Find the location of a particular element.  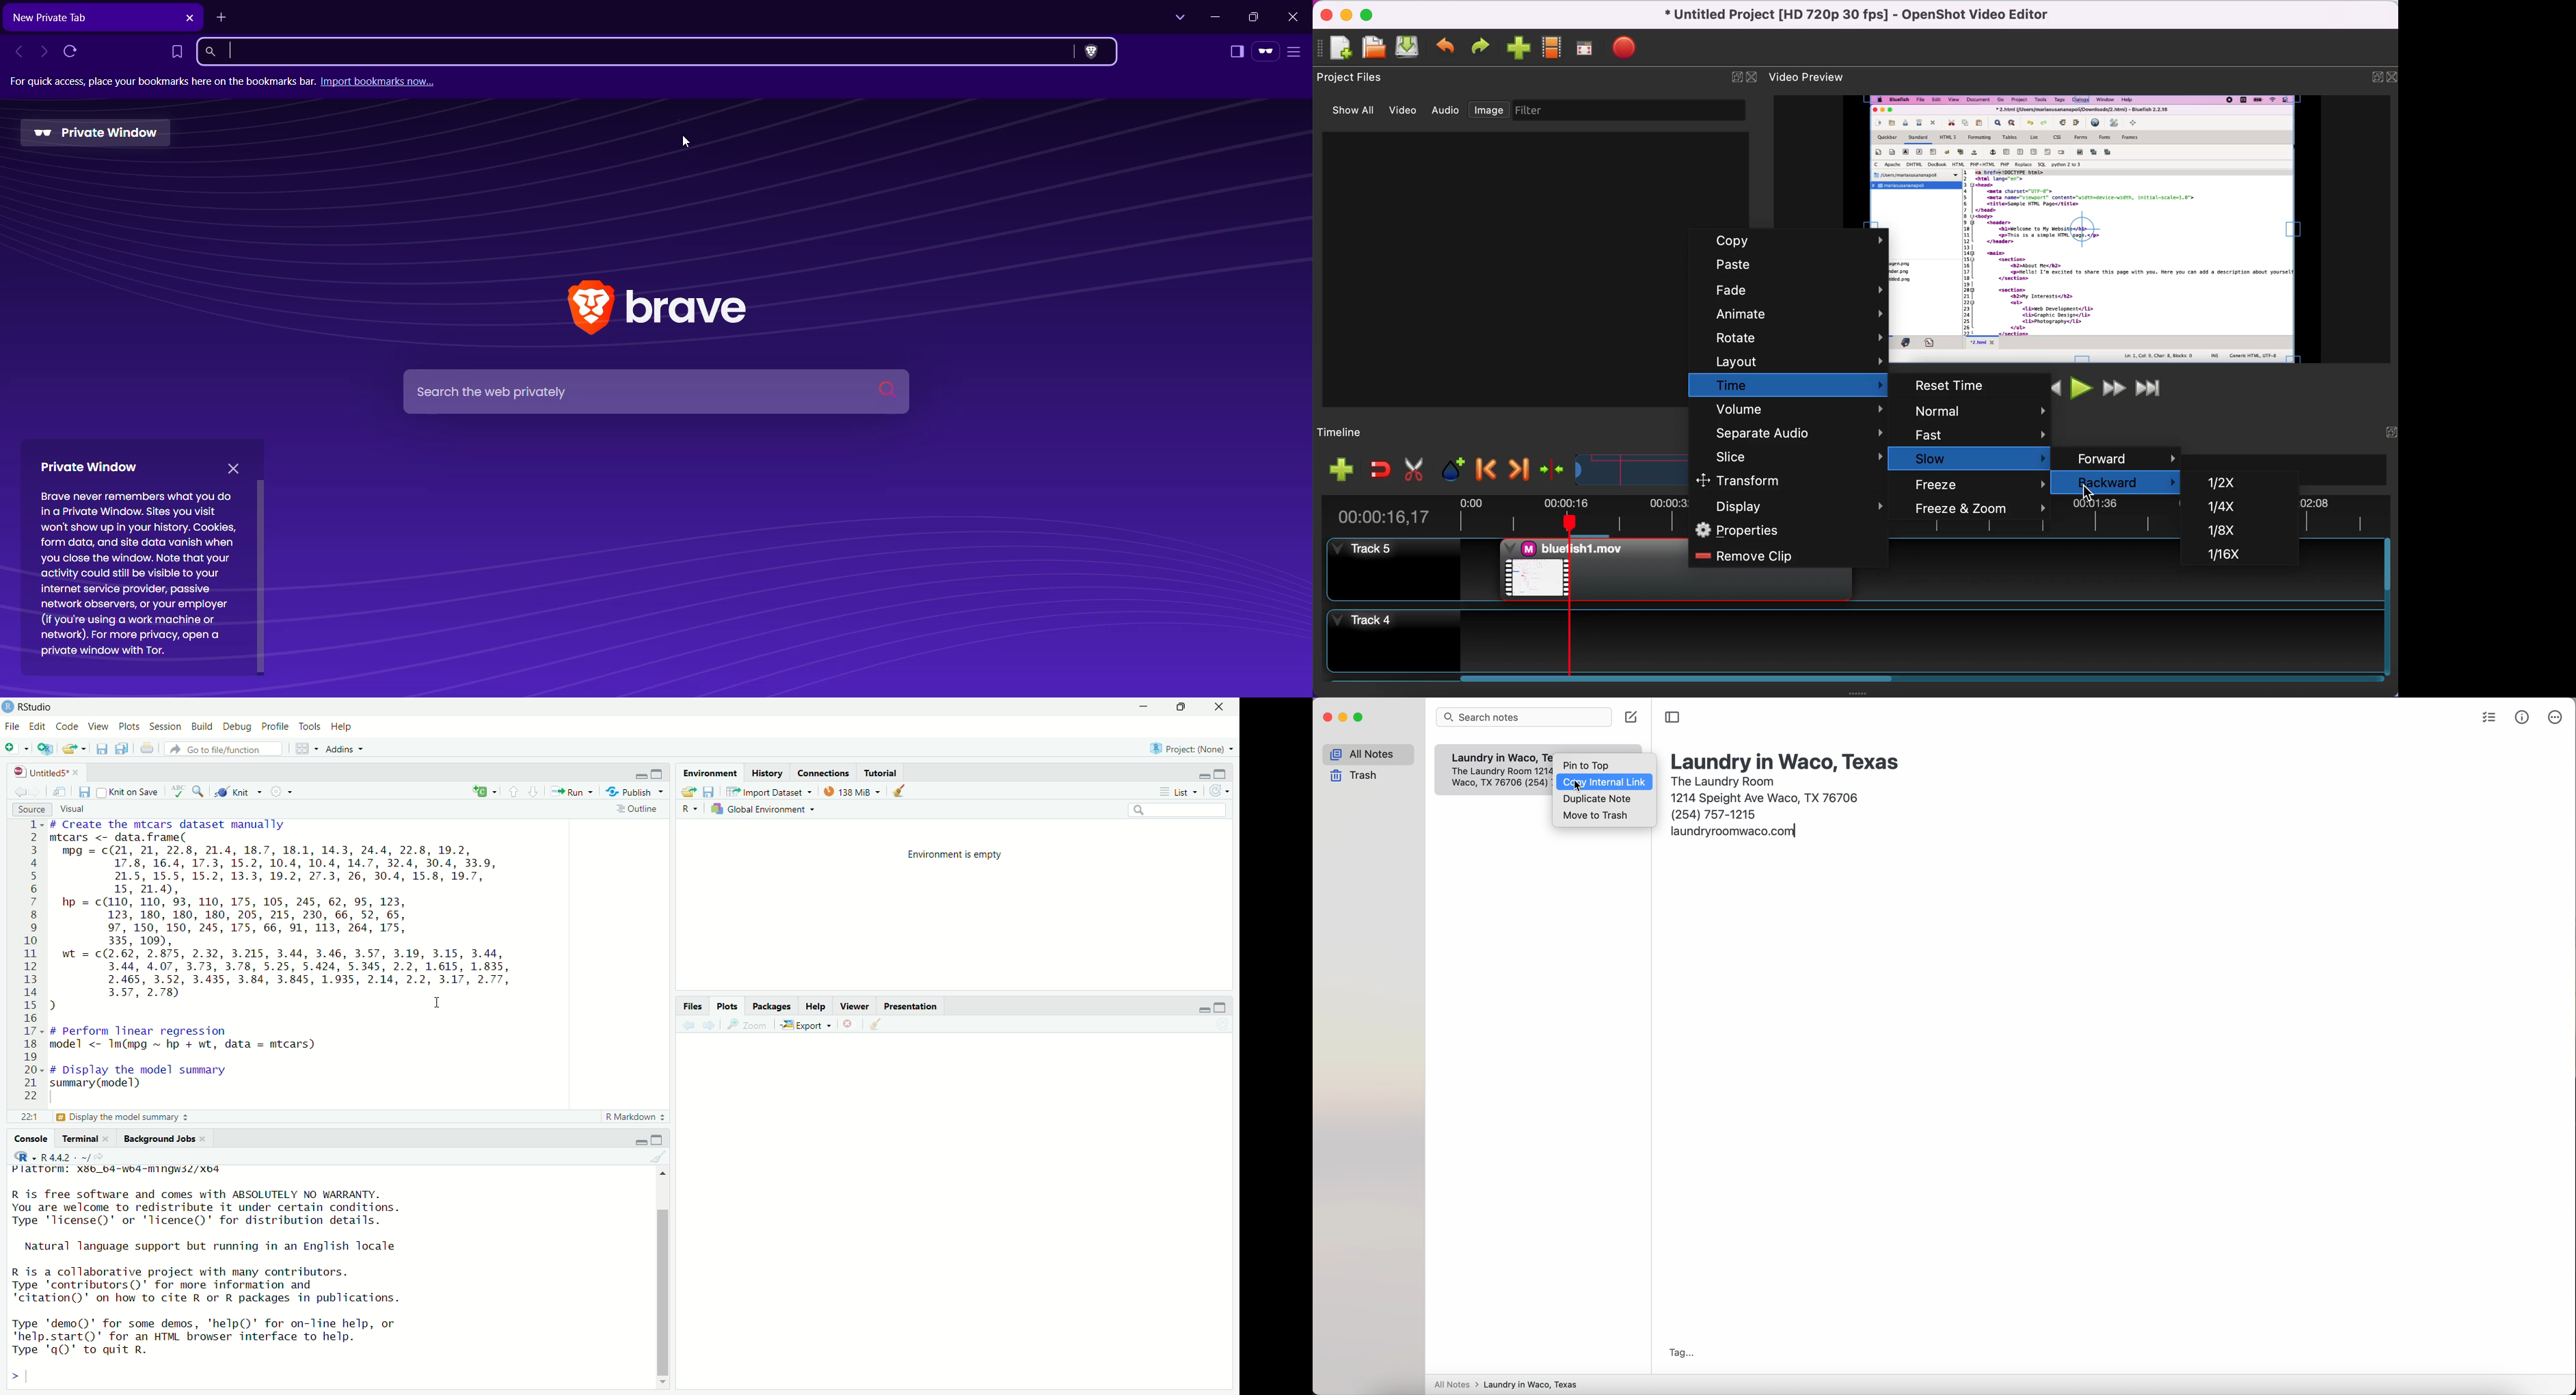

go back is located at coordinates (19, 794).